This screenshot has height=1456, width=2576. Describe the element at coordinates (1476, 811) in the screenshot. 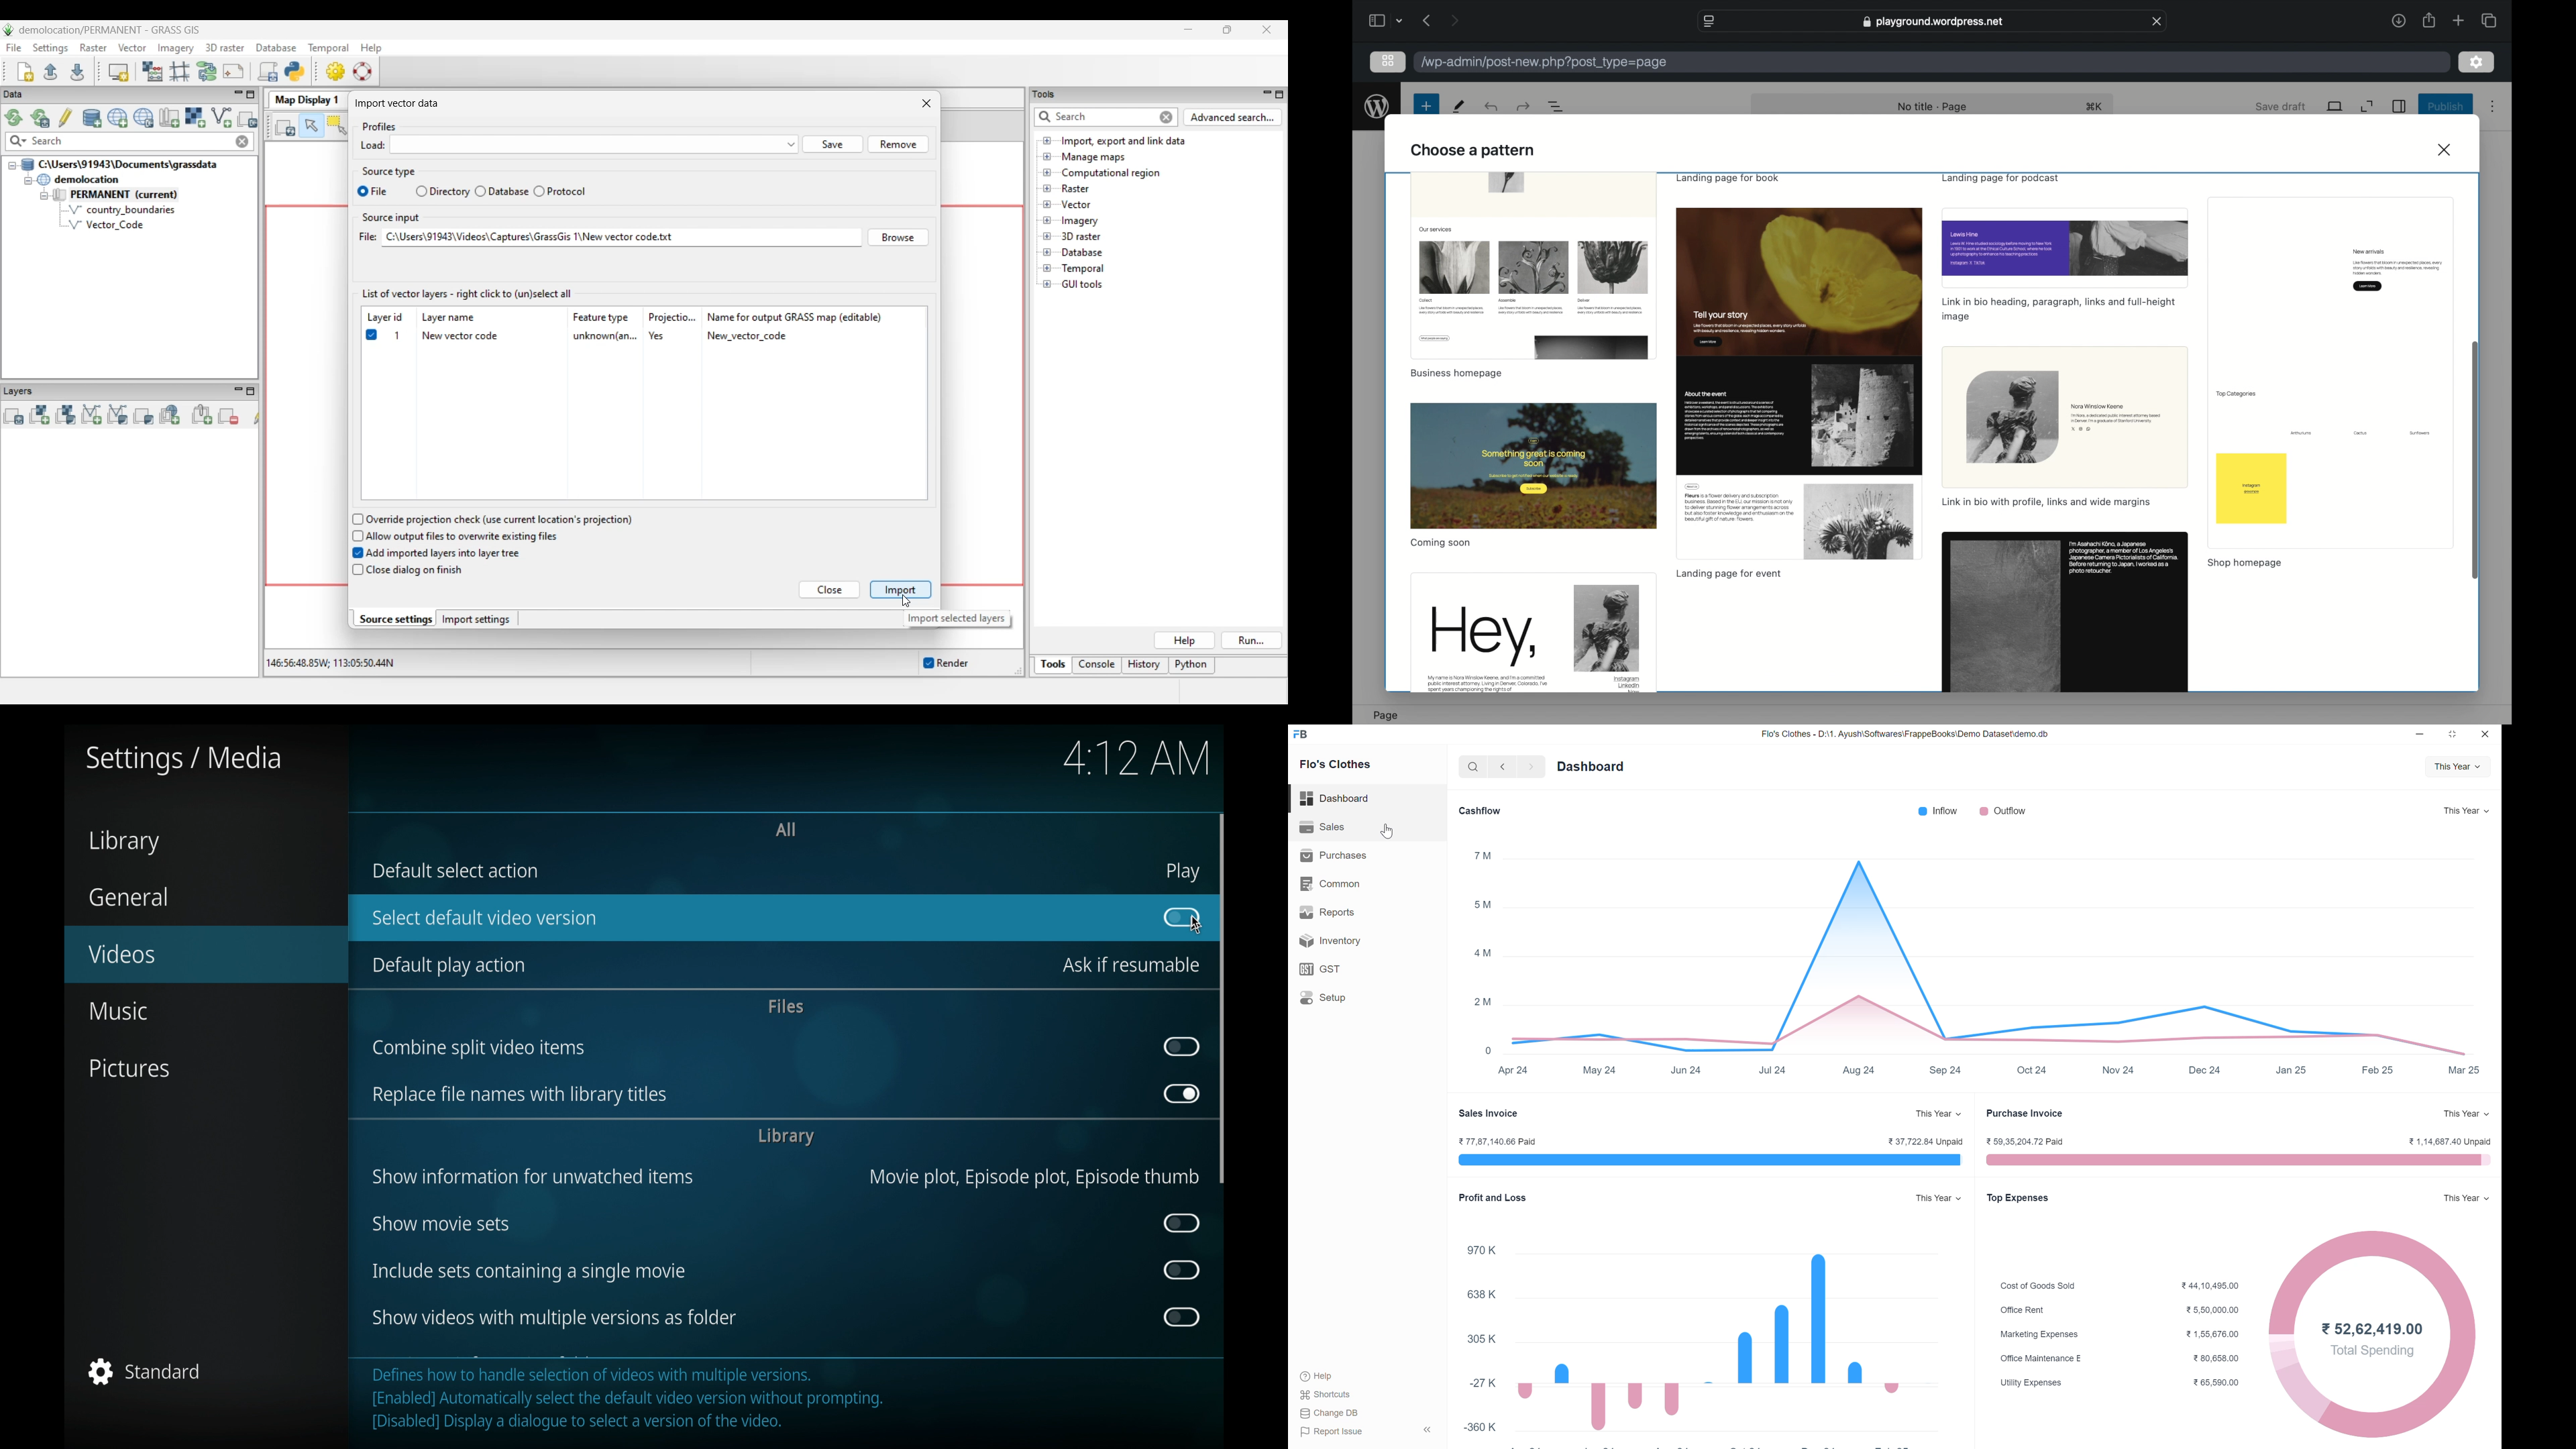

I see `Cashflow` at that location.